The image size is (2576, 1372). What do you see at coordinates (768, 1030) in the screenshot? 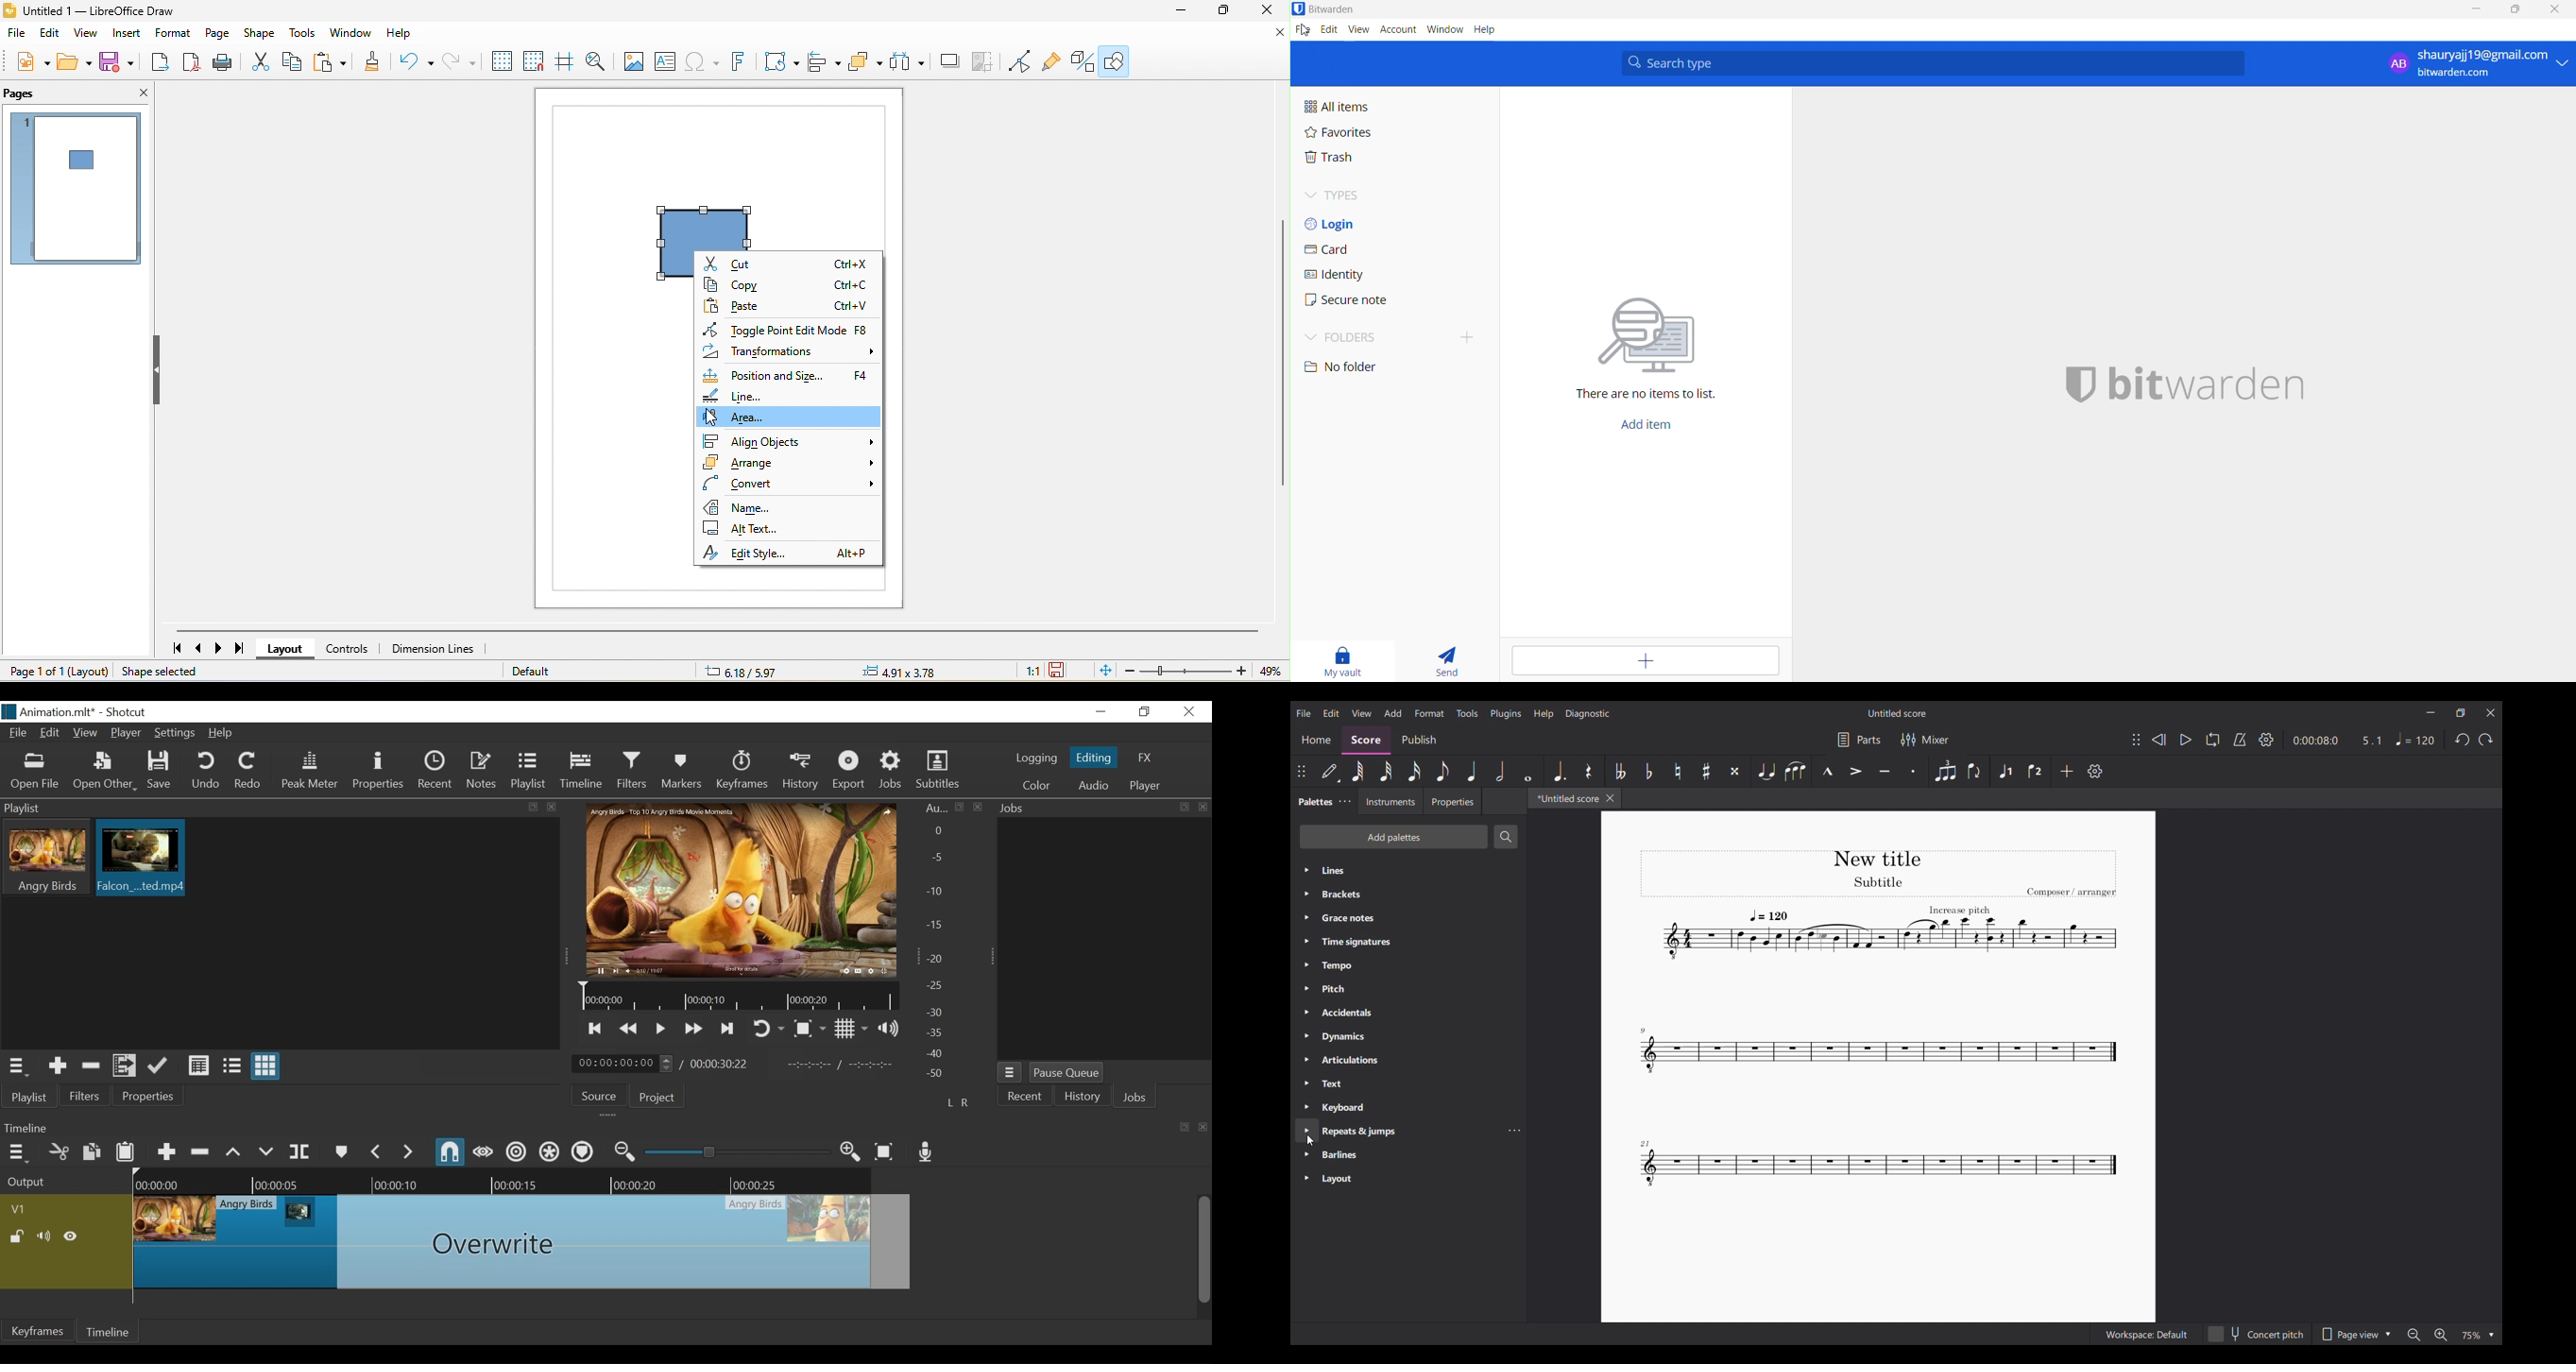
I see `Toggle player looping` at bounding box center [768, 1030].